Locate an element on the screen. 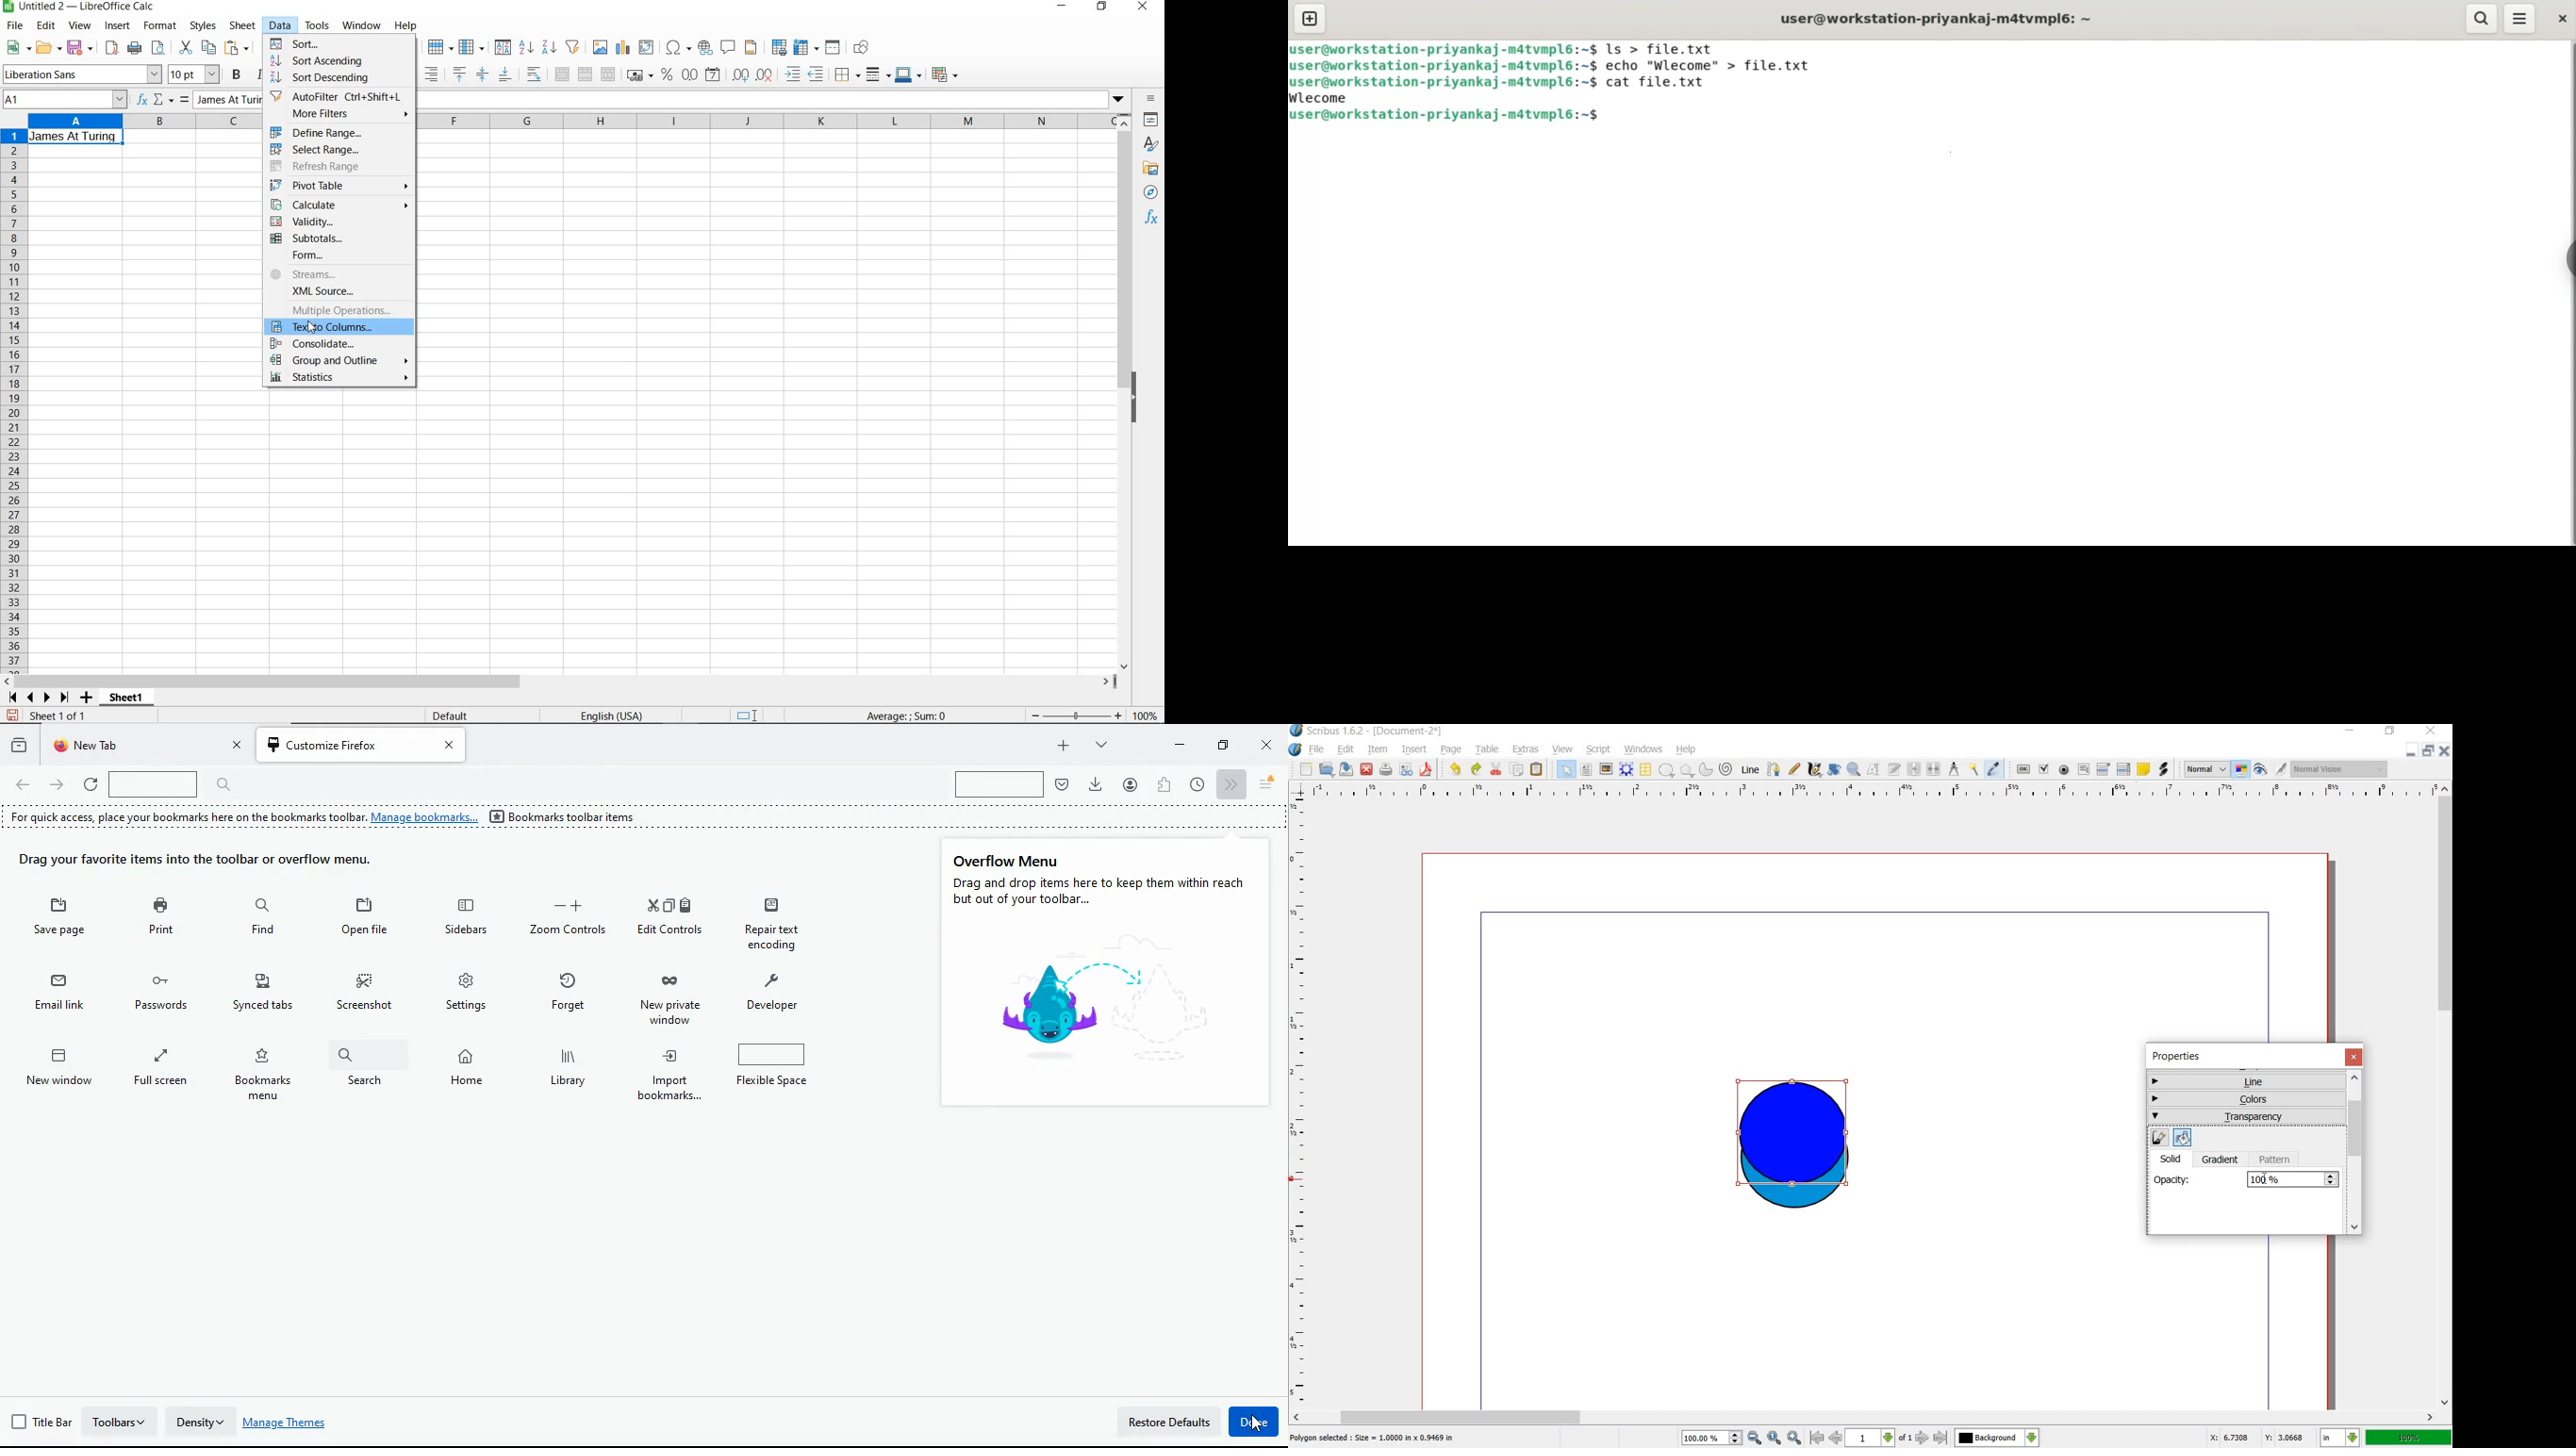 This screenshot has width=2576, height=1456. copy is located at coordinates (208, 48).